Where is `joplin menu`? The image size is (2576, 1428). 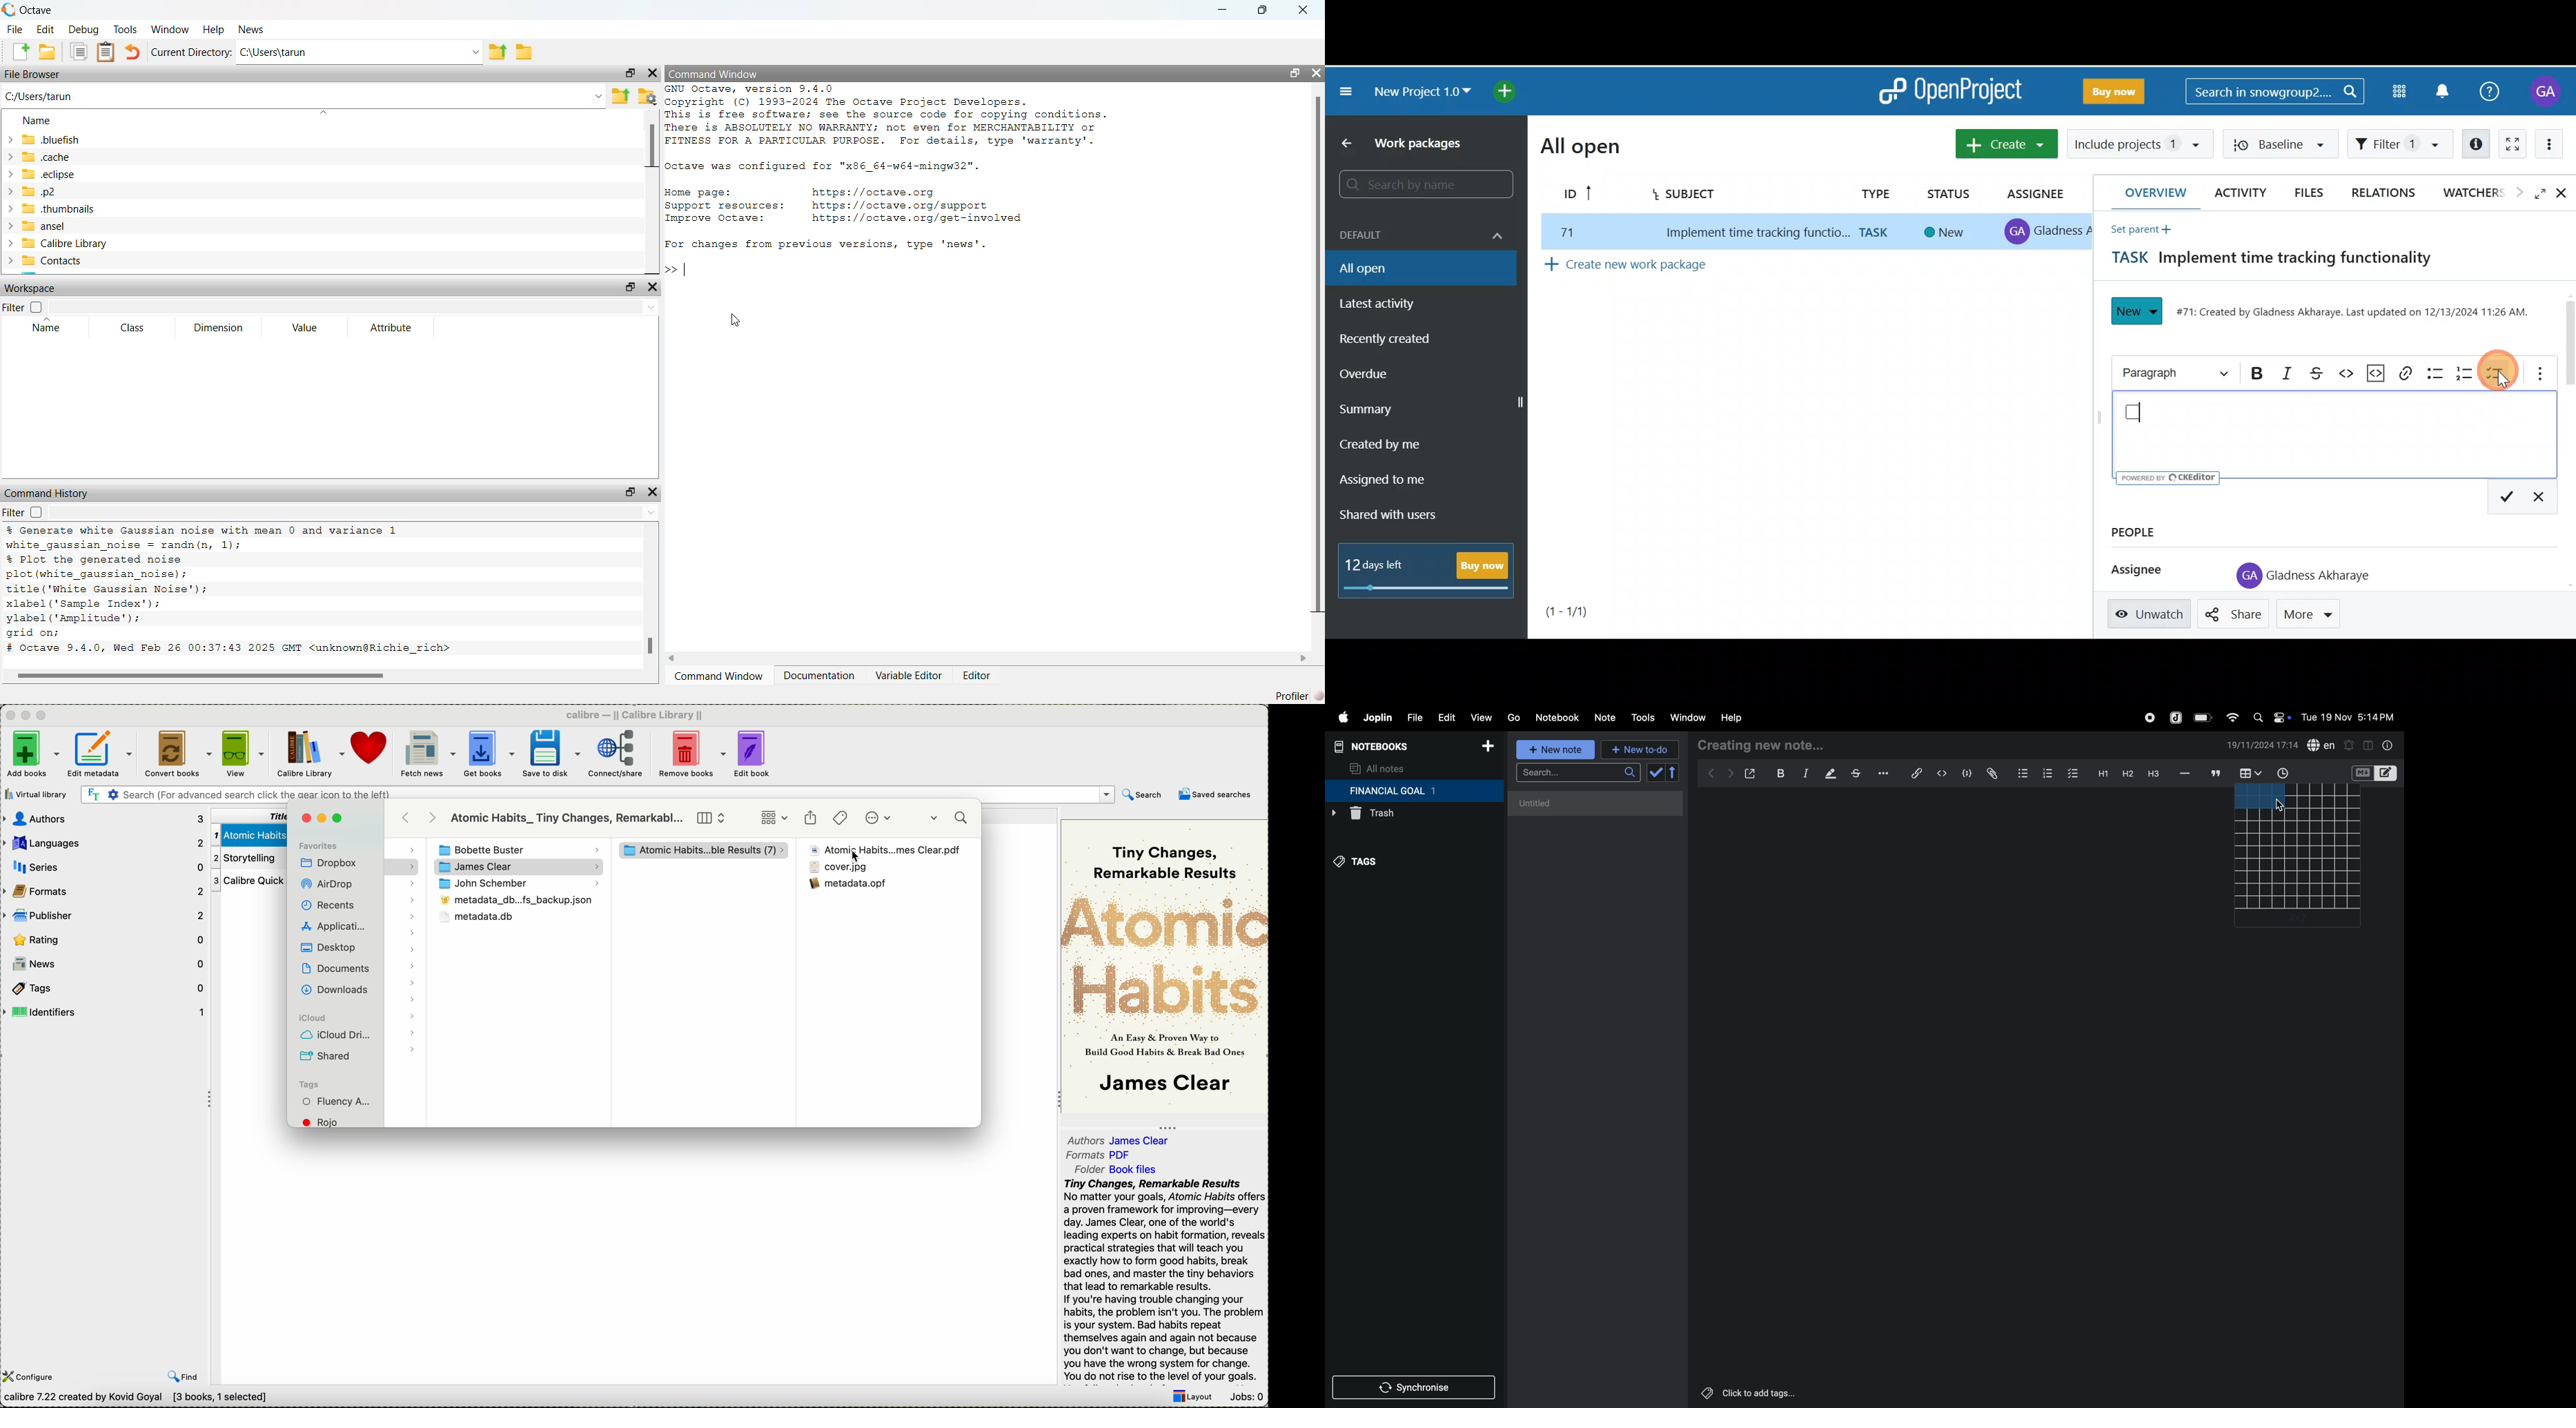 joplin menu is located at coordinates (1376, 718).